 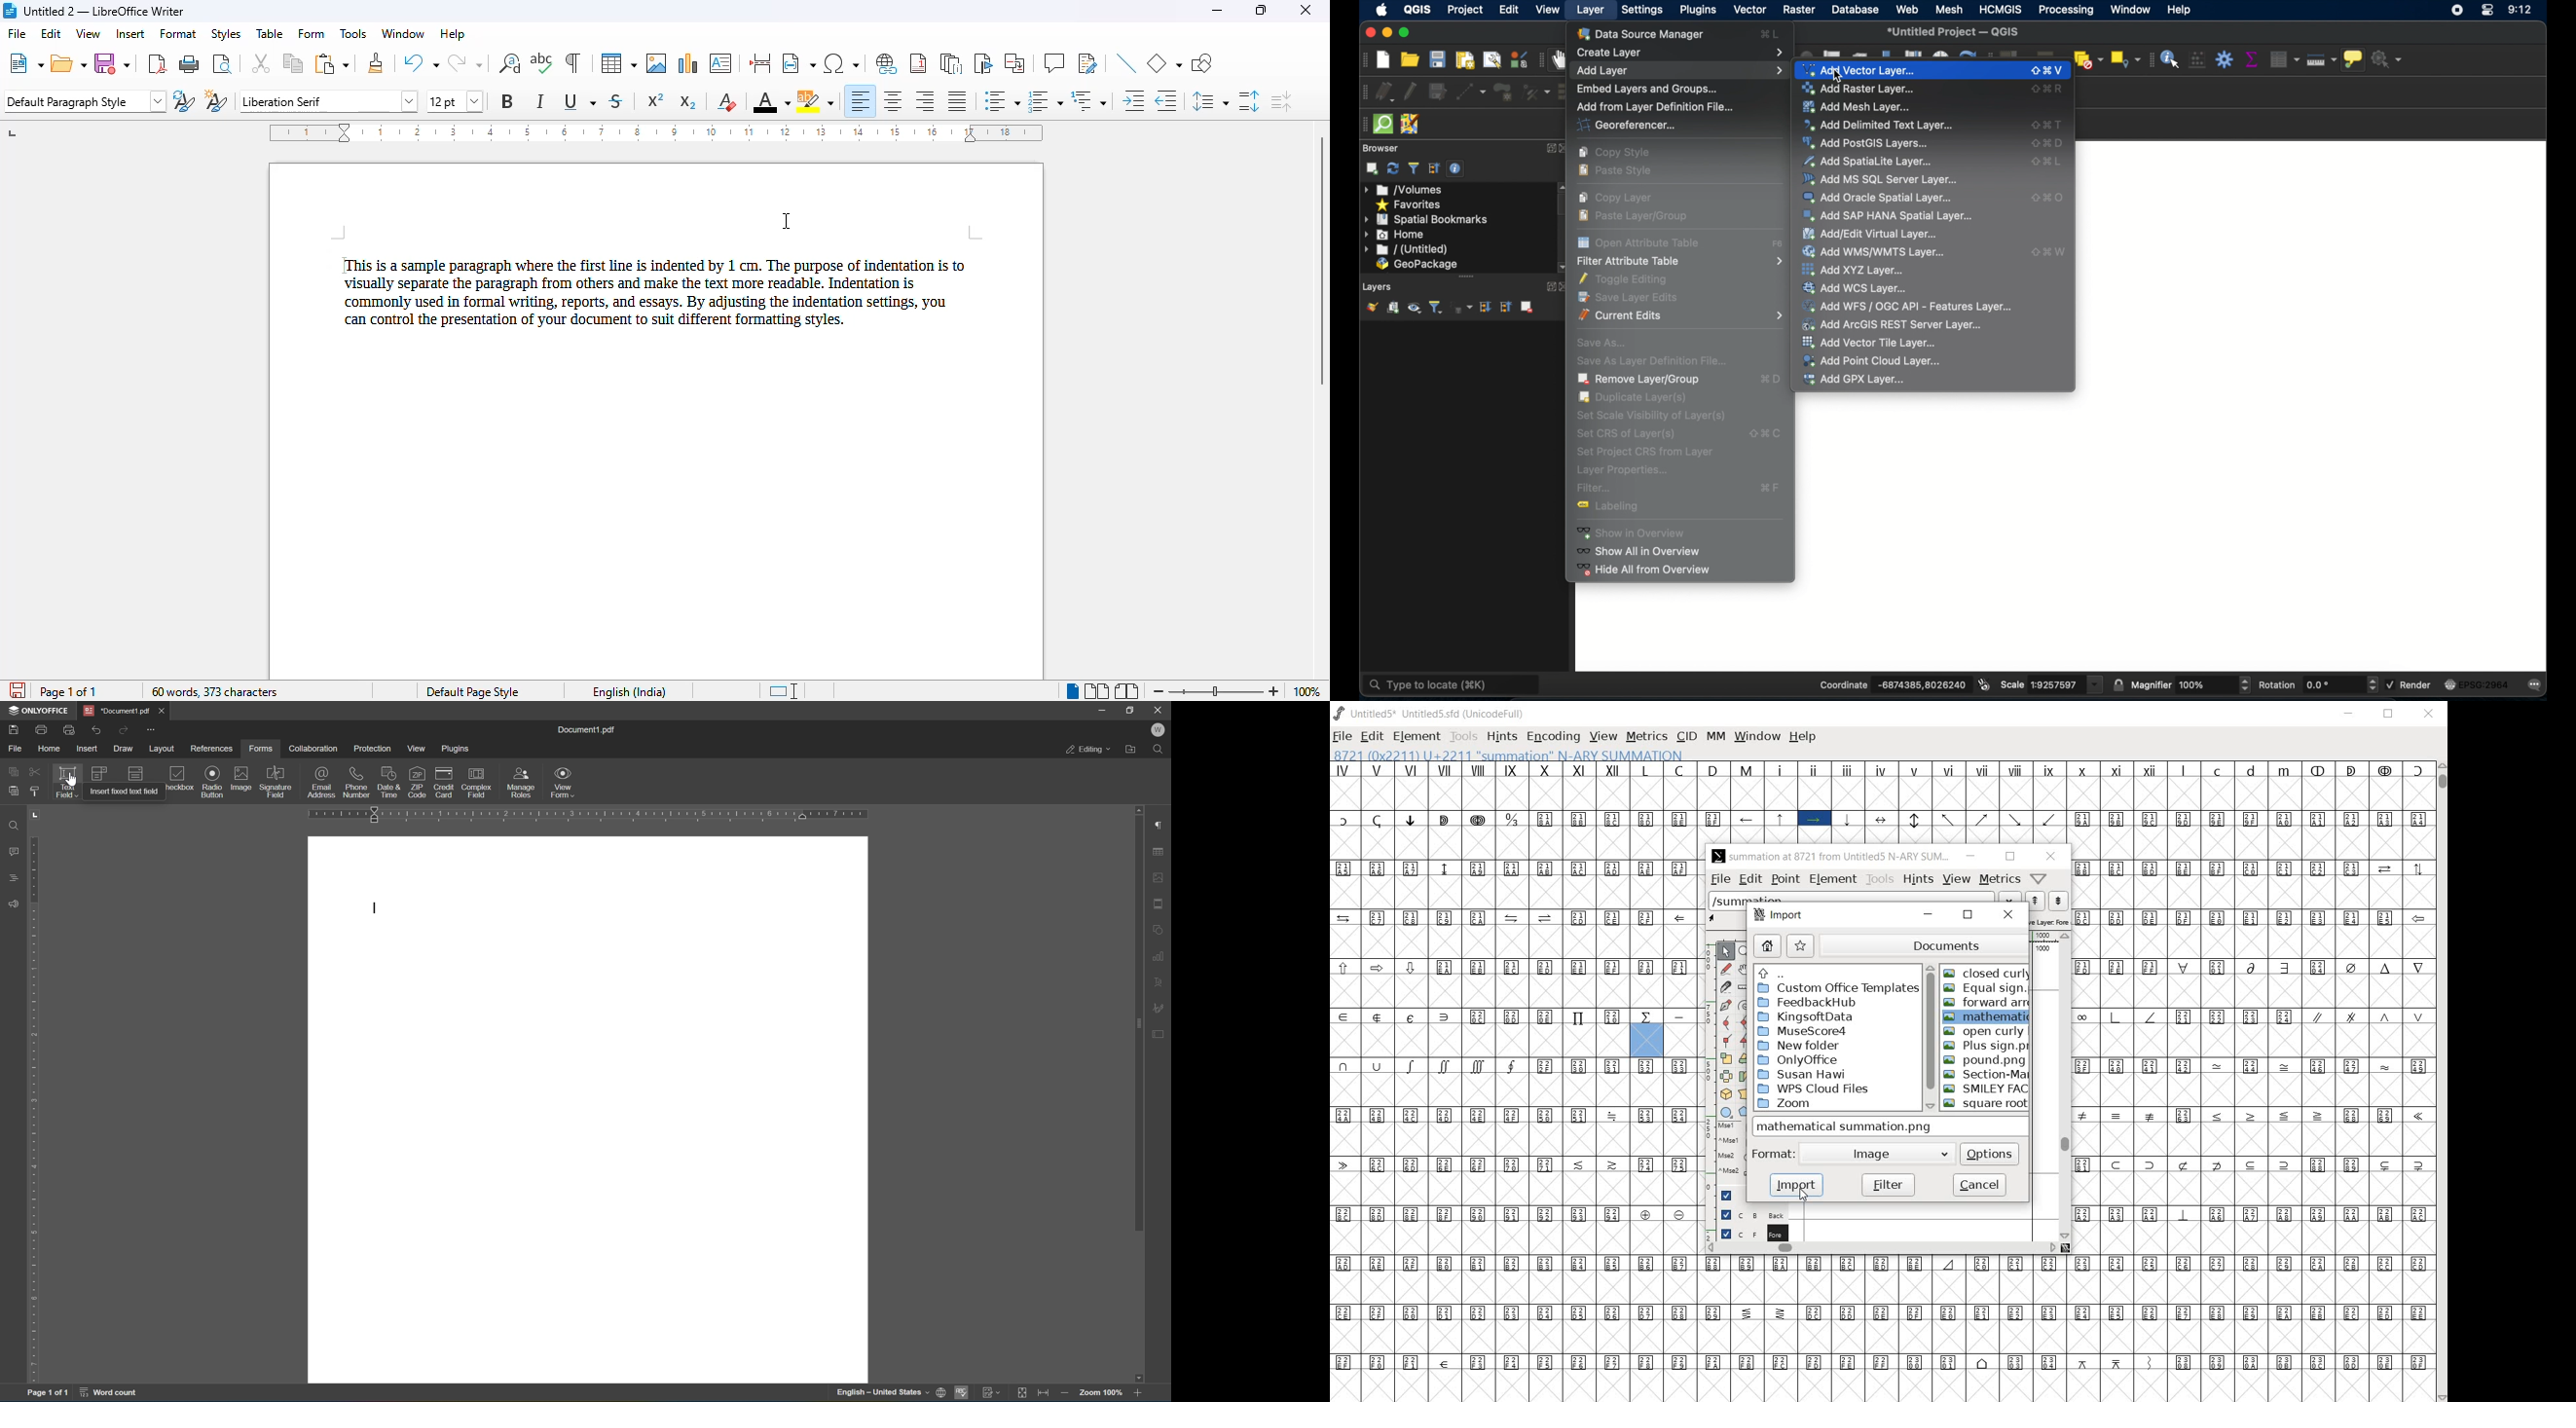 What do you see at coordinates (2487, 12) in the screenshot?
I see `control center` at bounding box center [2487, 12].